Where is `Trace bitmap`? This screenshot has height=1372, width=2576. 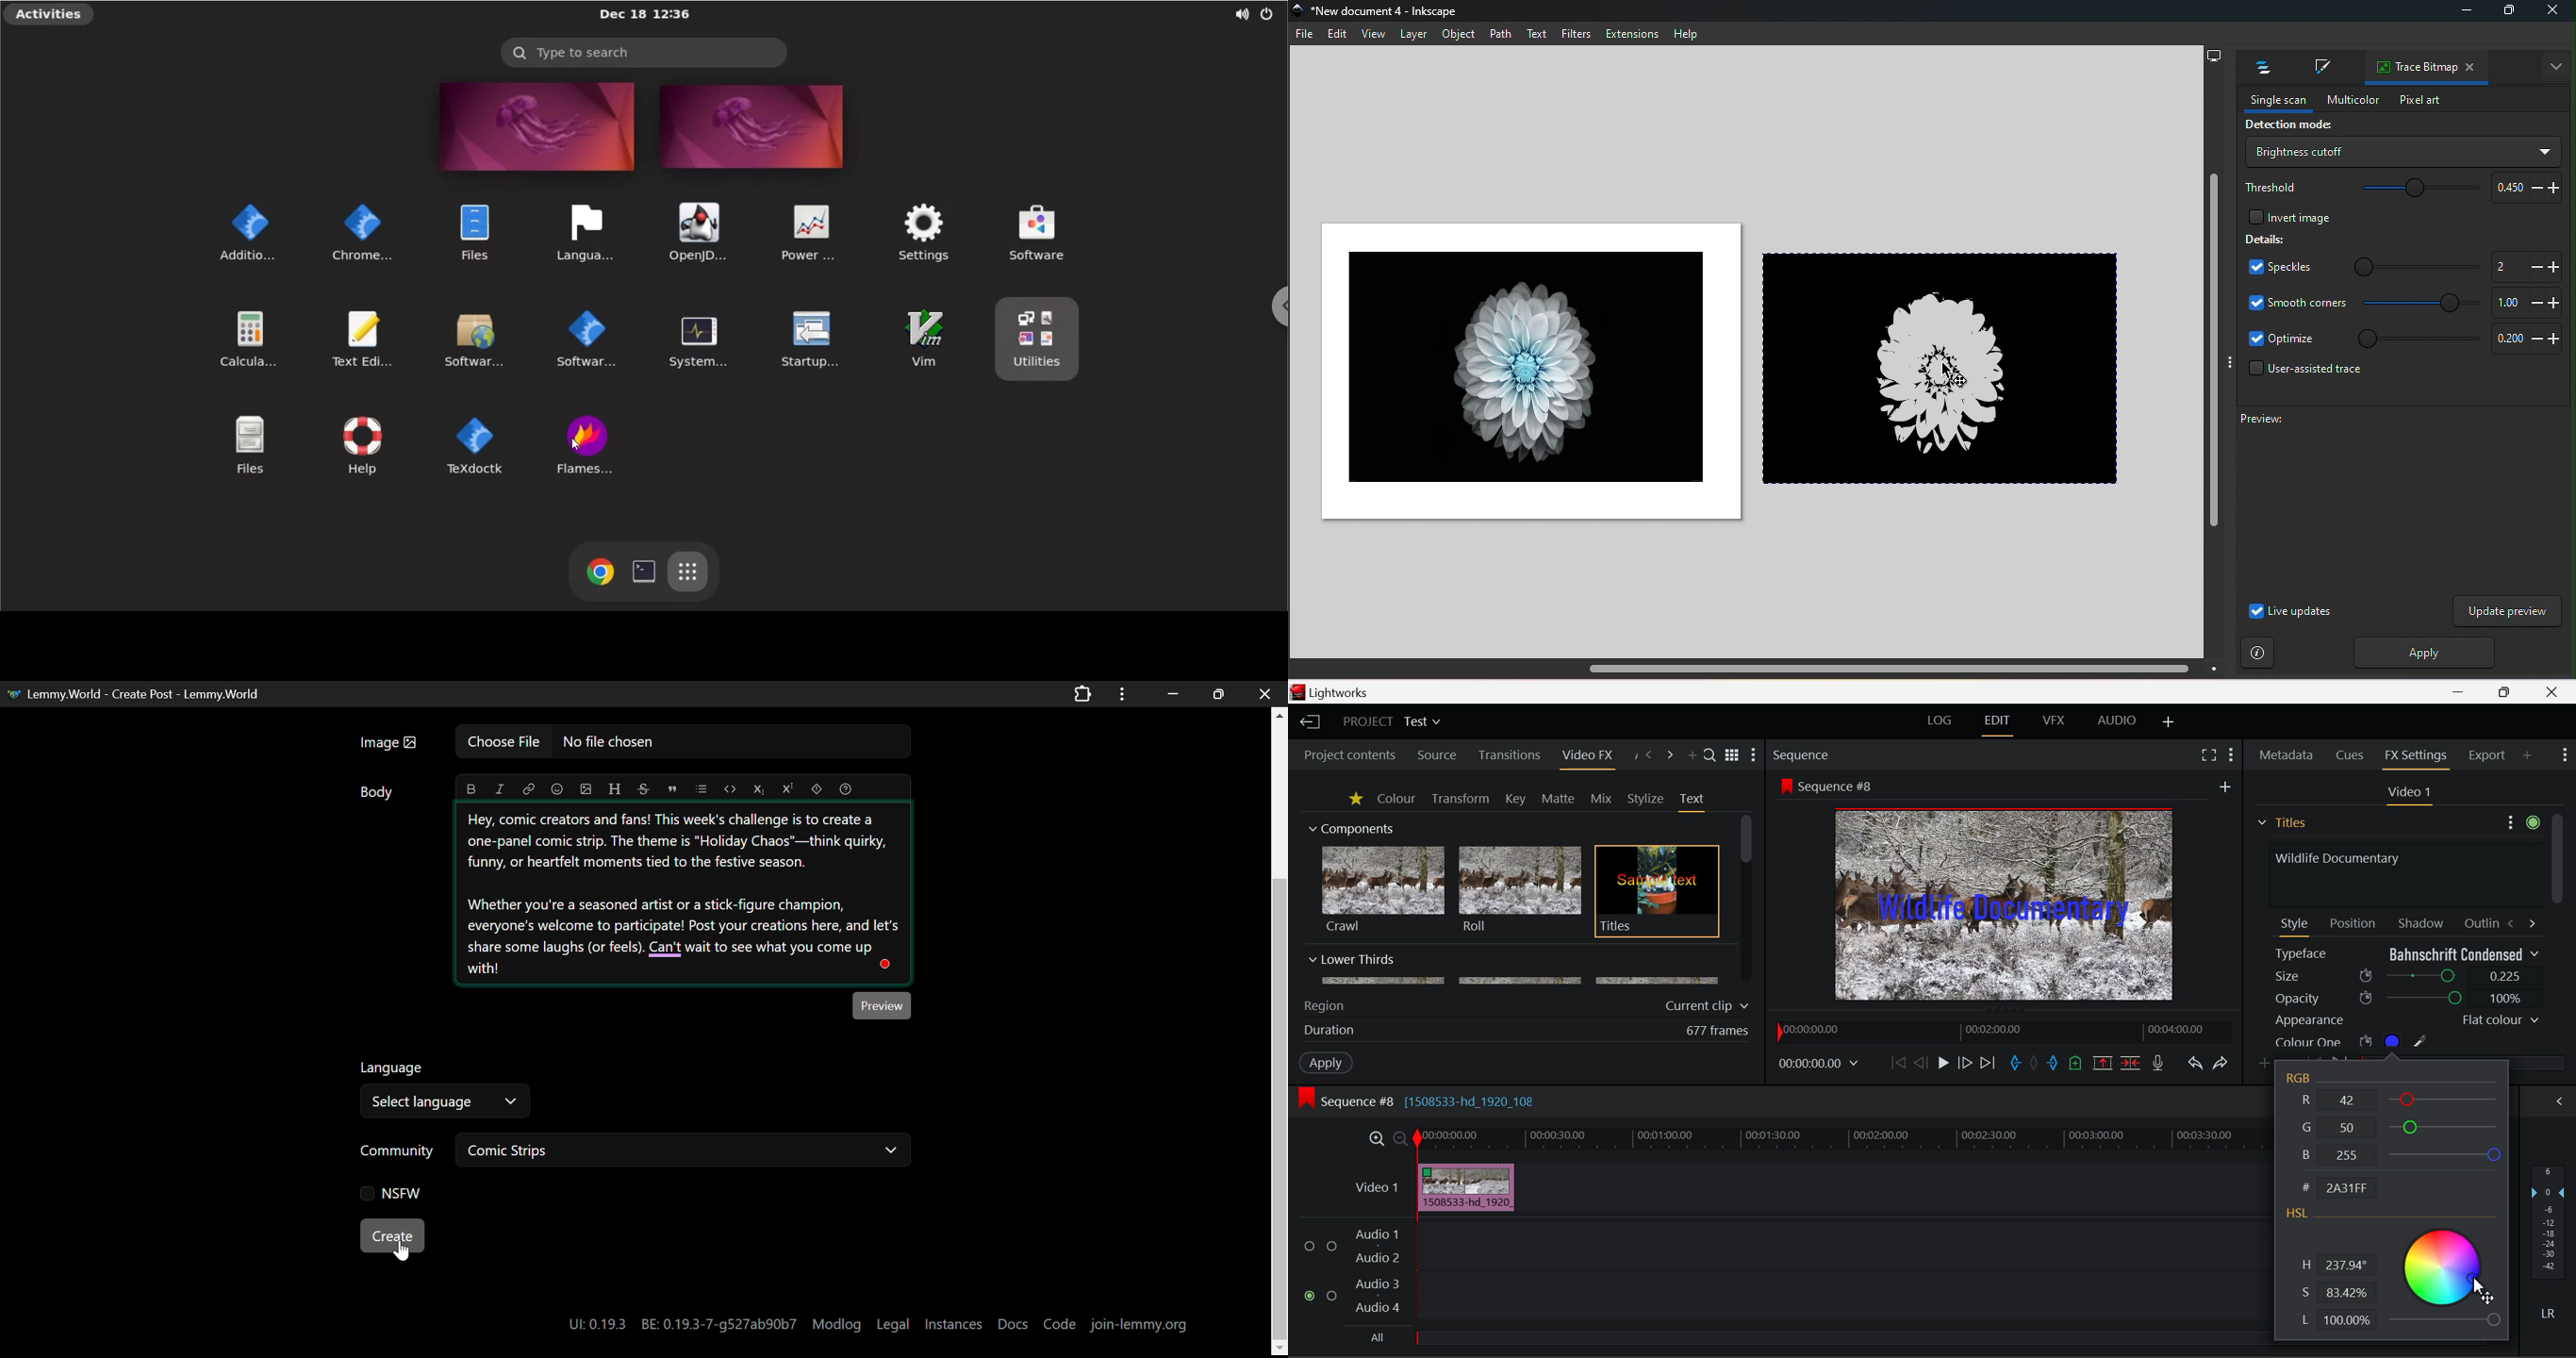 Trace bitmap is located at coordinates (2412, 68).